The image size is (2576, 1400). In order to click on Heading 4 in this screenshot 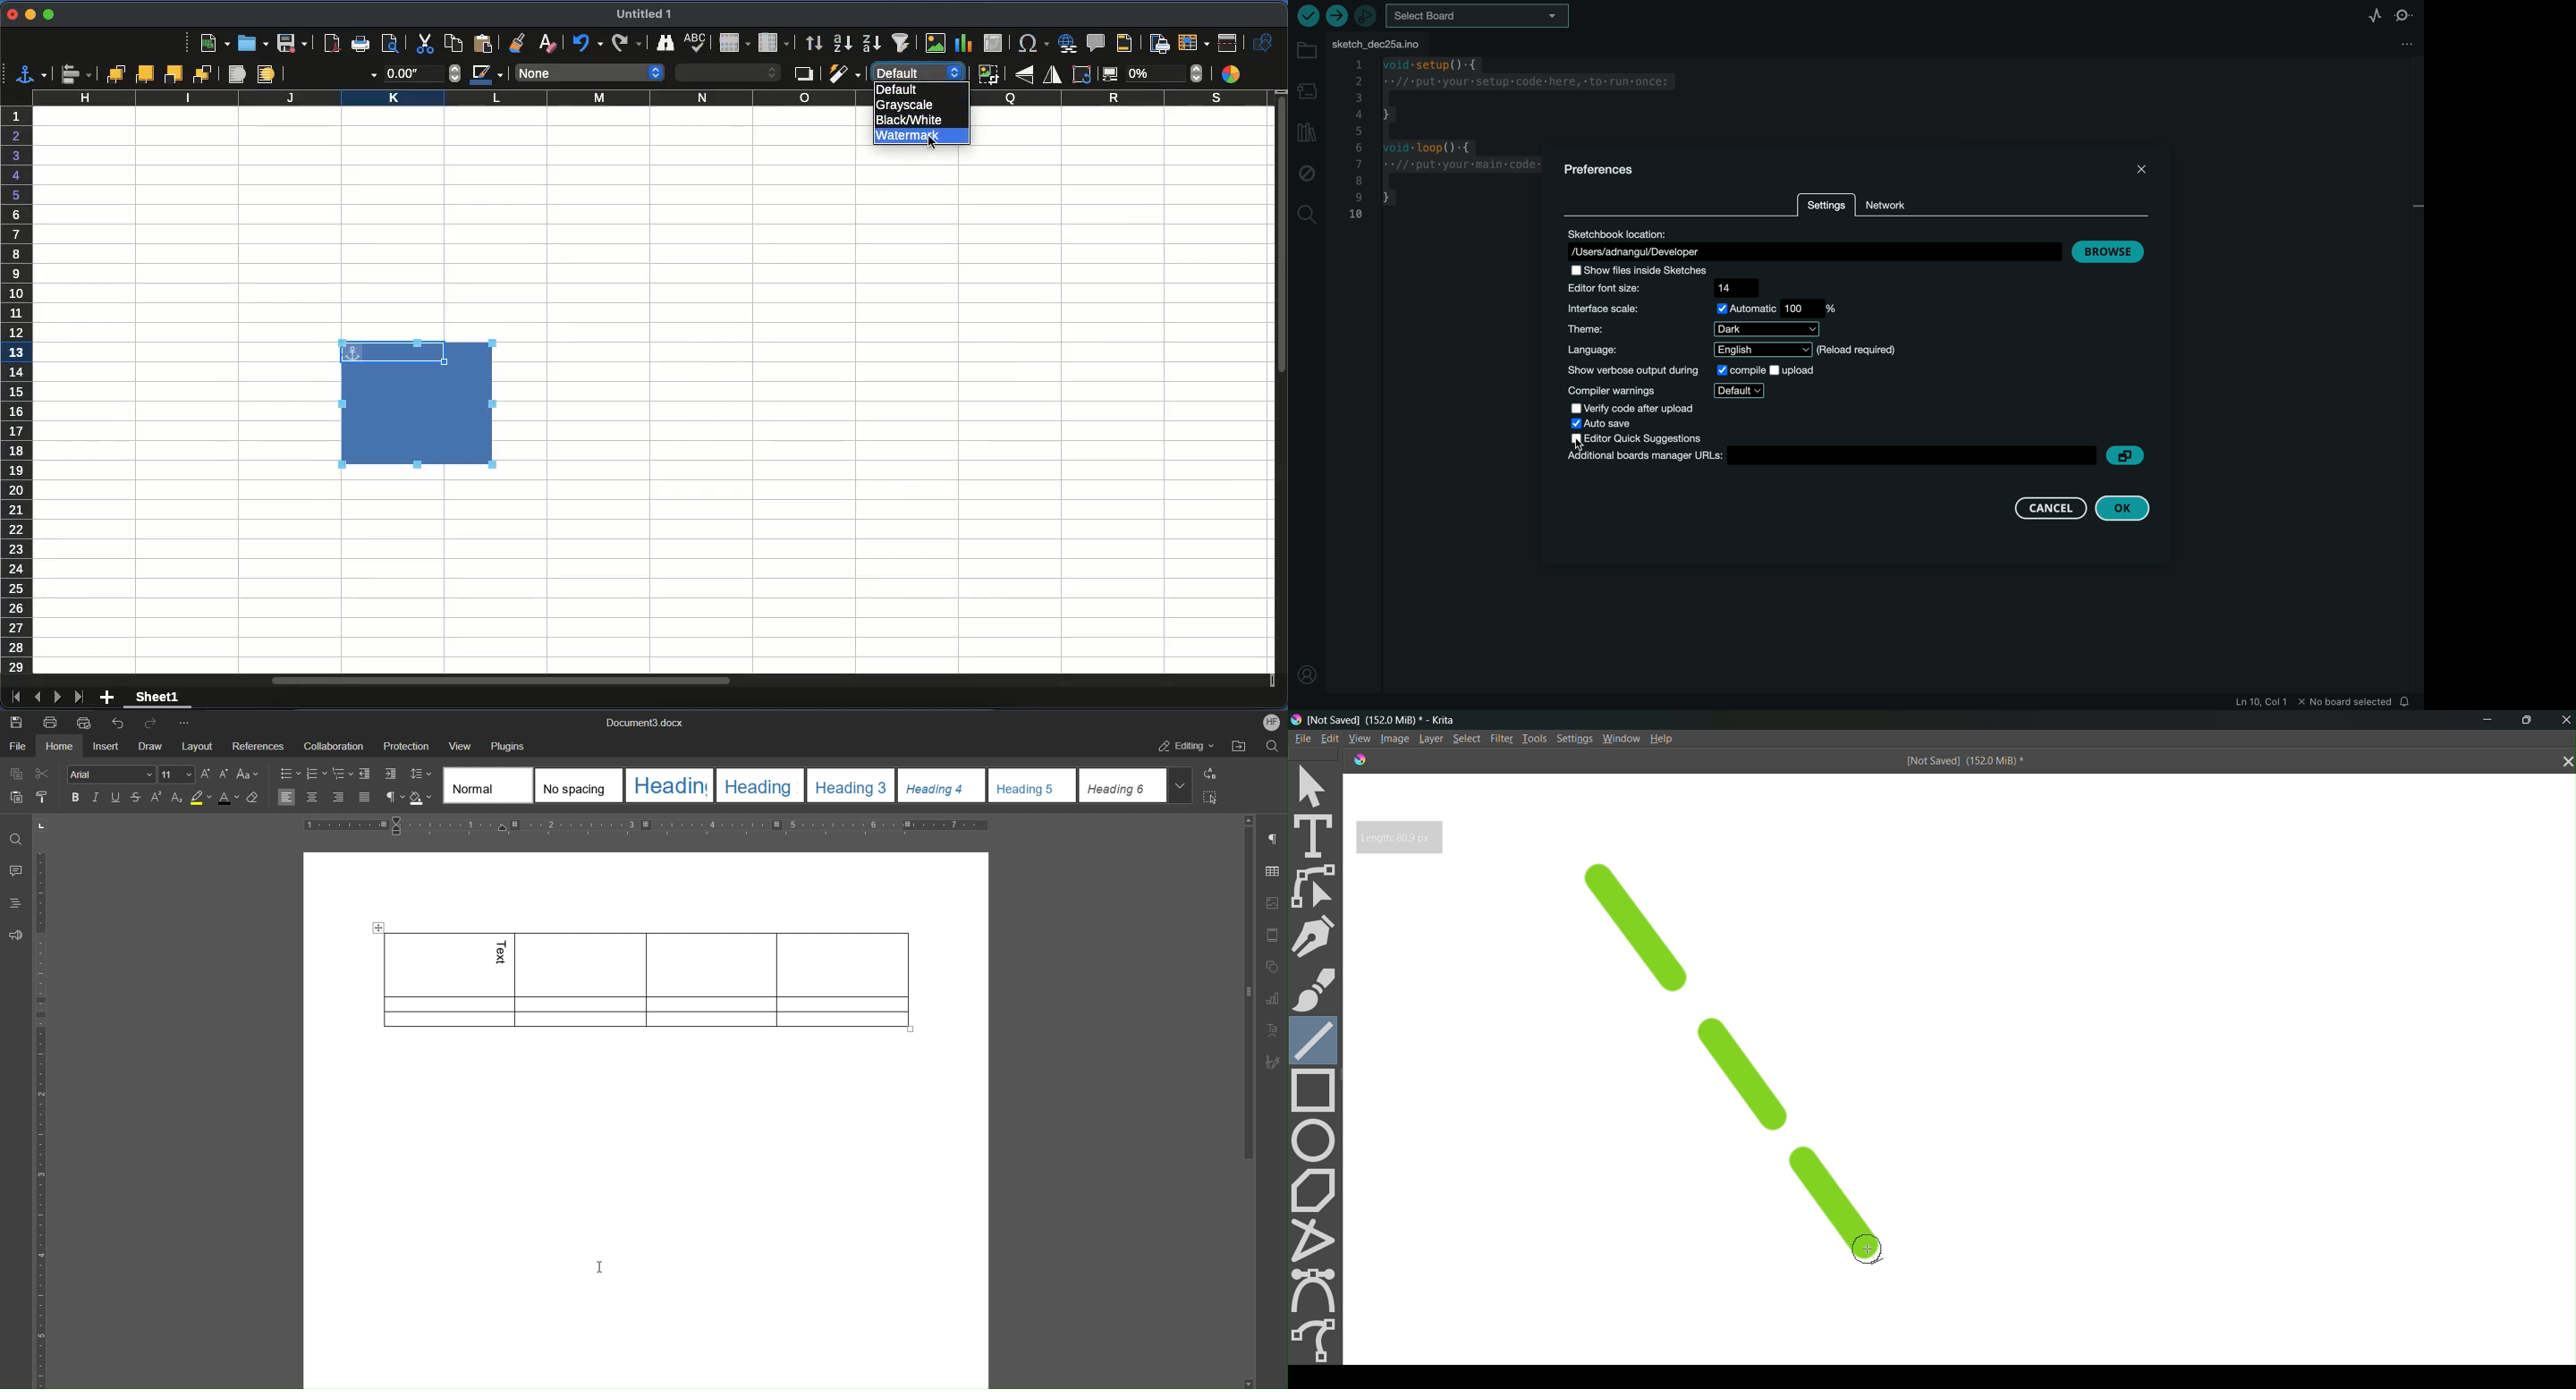, I will do `click(941, 785)`.